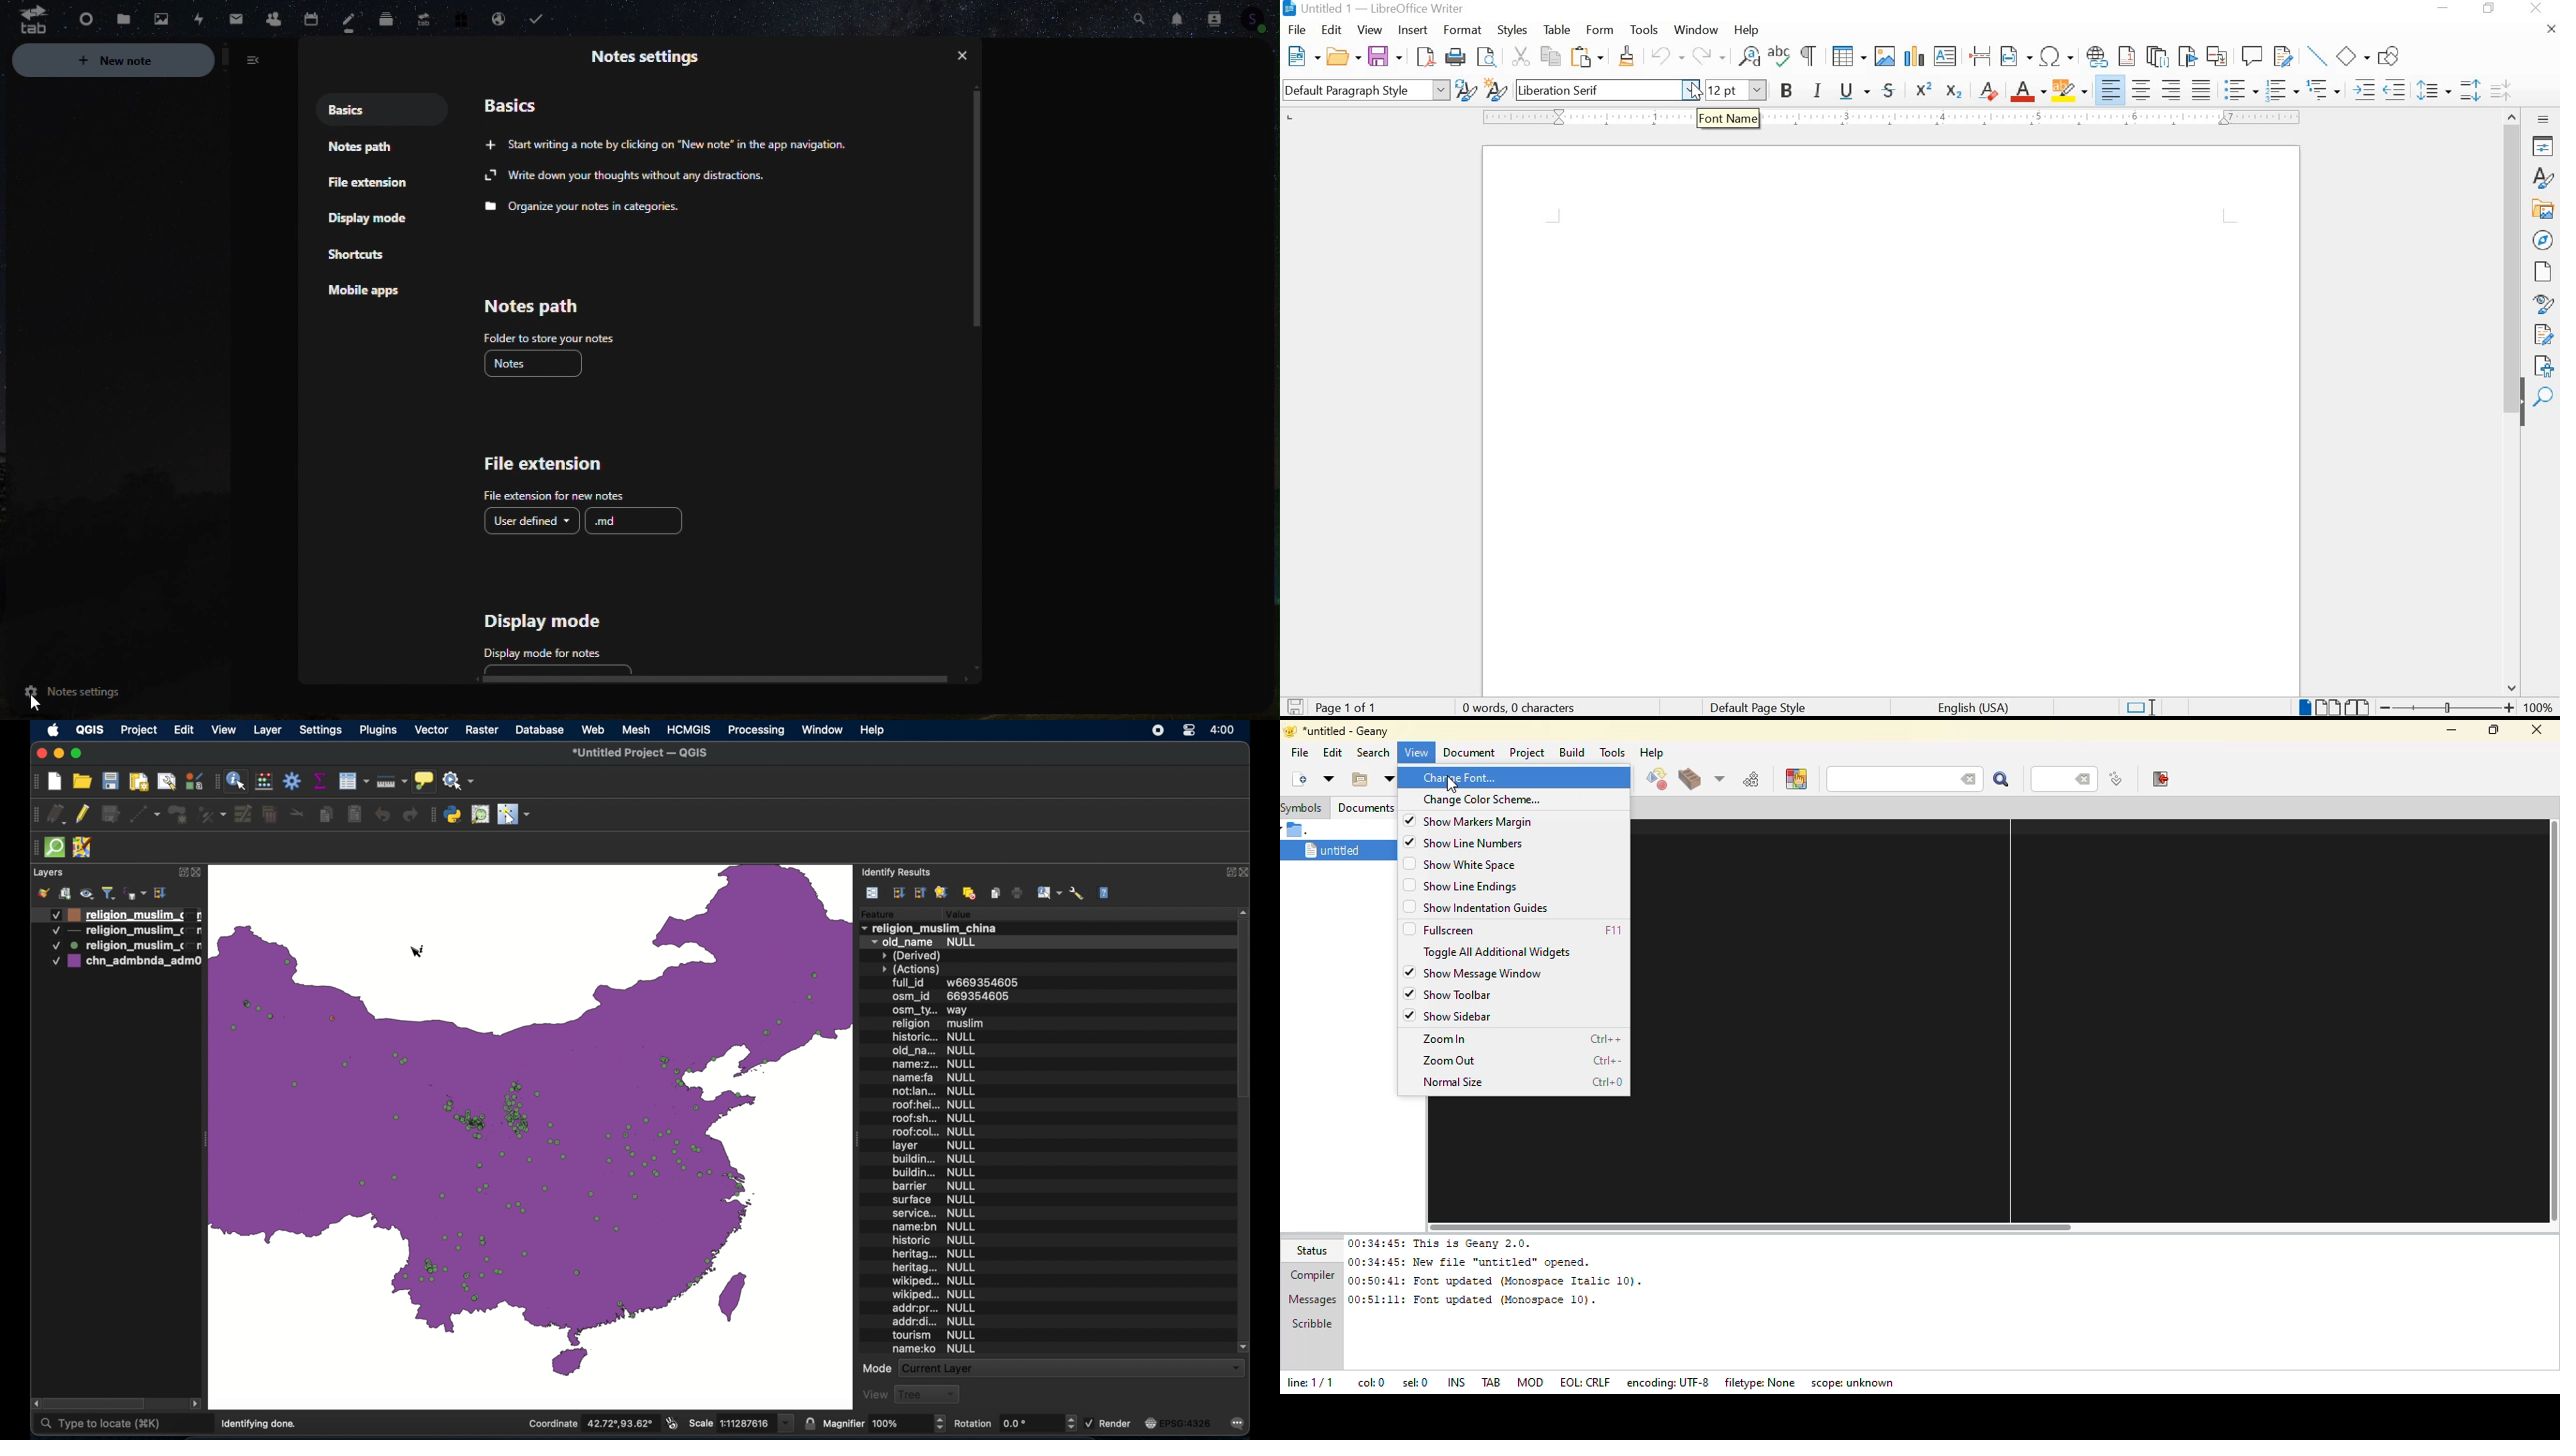  What do you see at coordinates (1511, 31) in the screenshot?
I see `STYLES` at bounding box center [1511, 31].